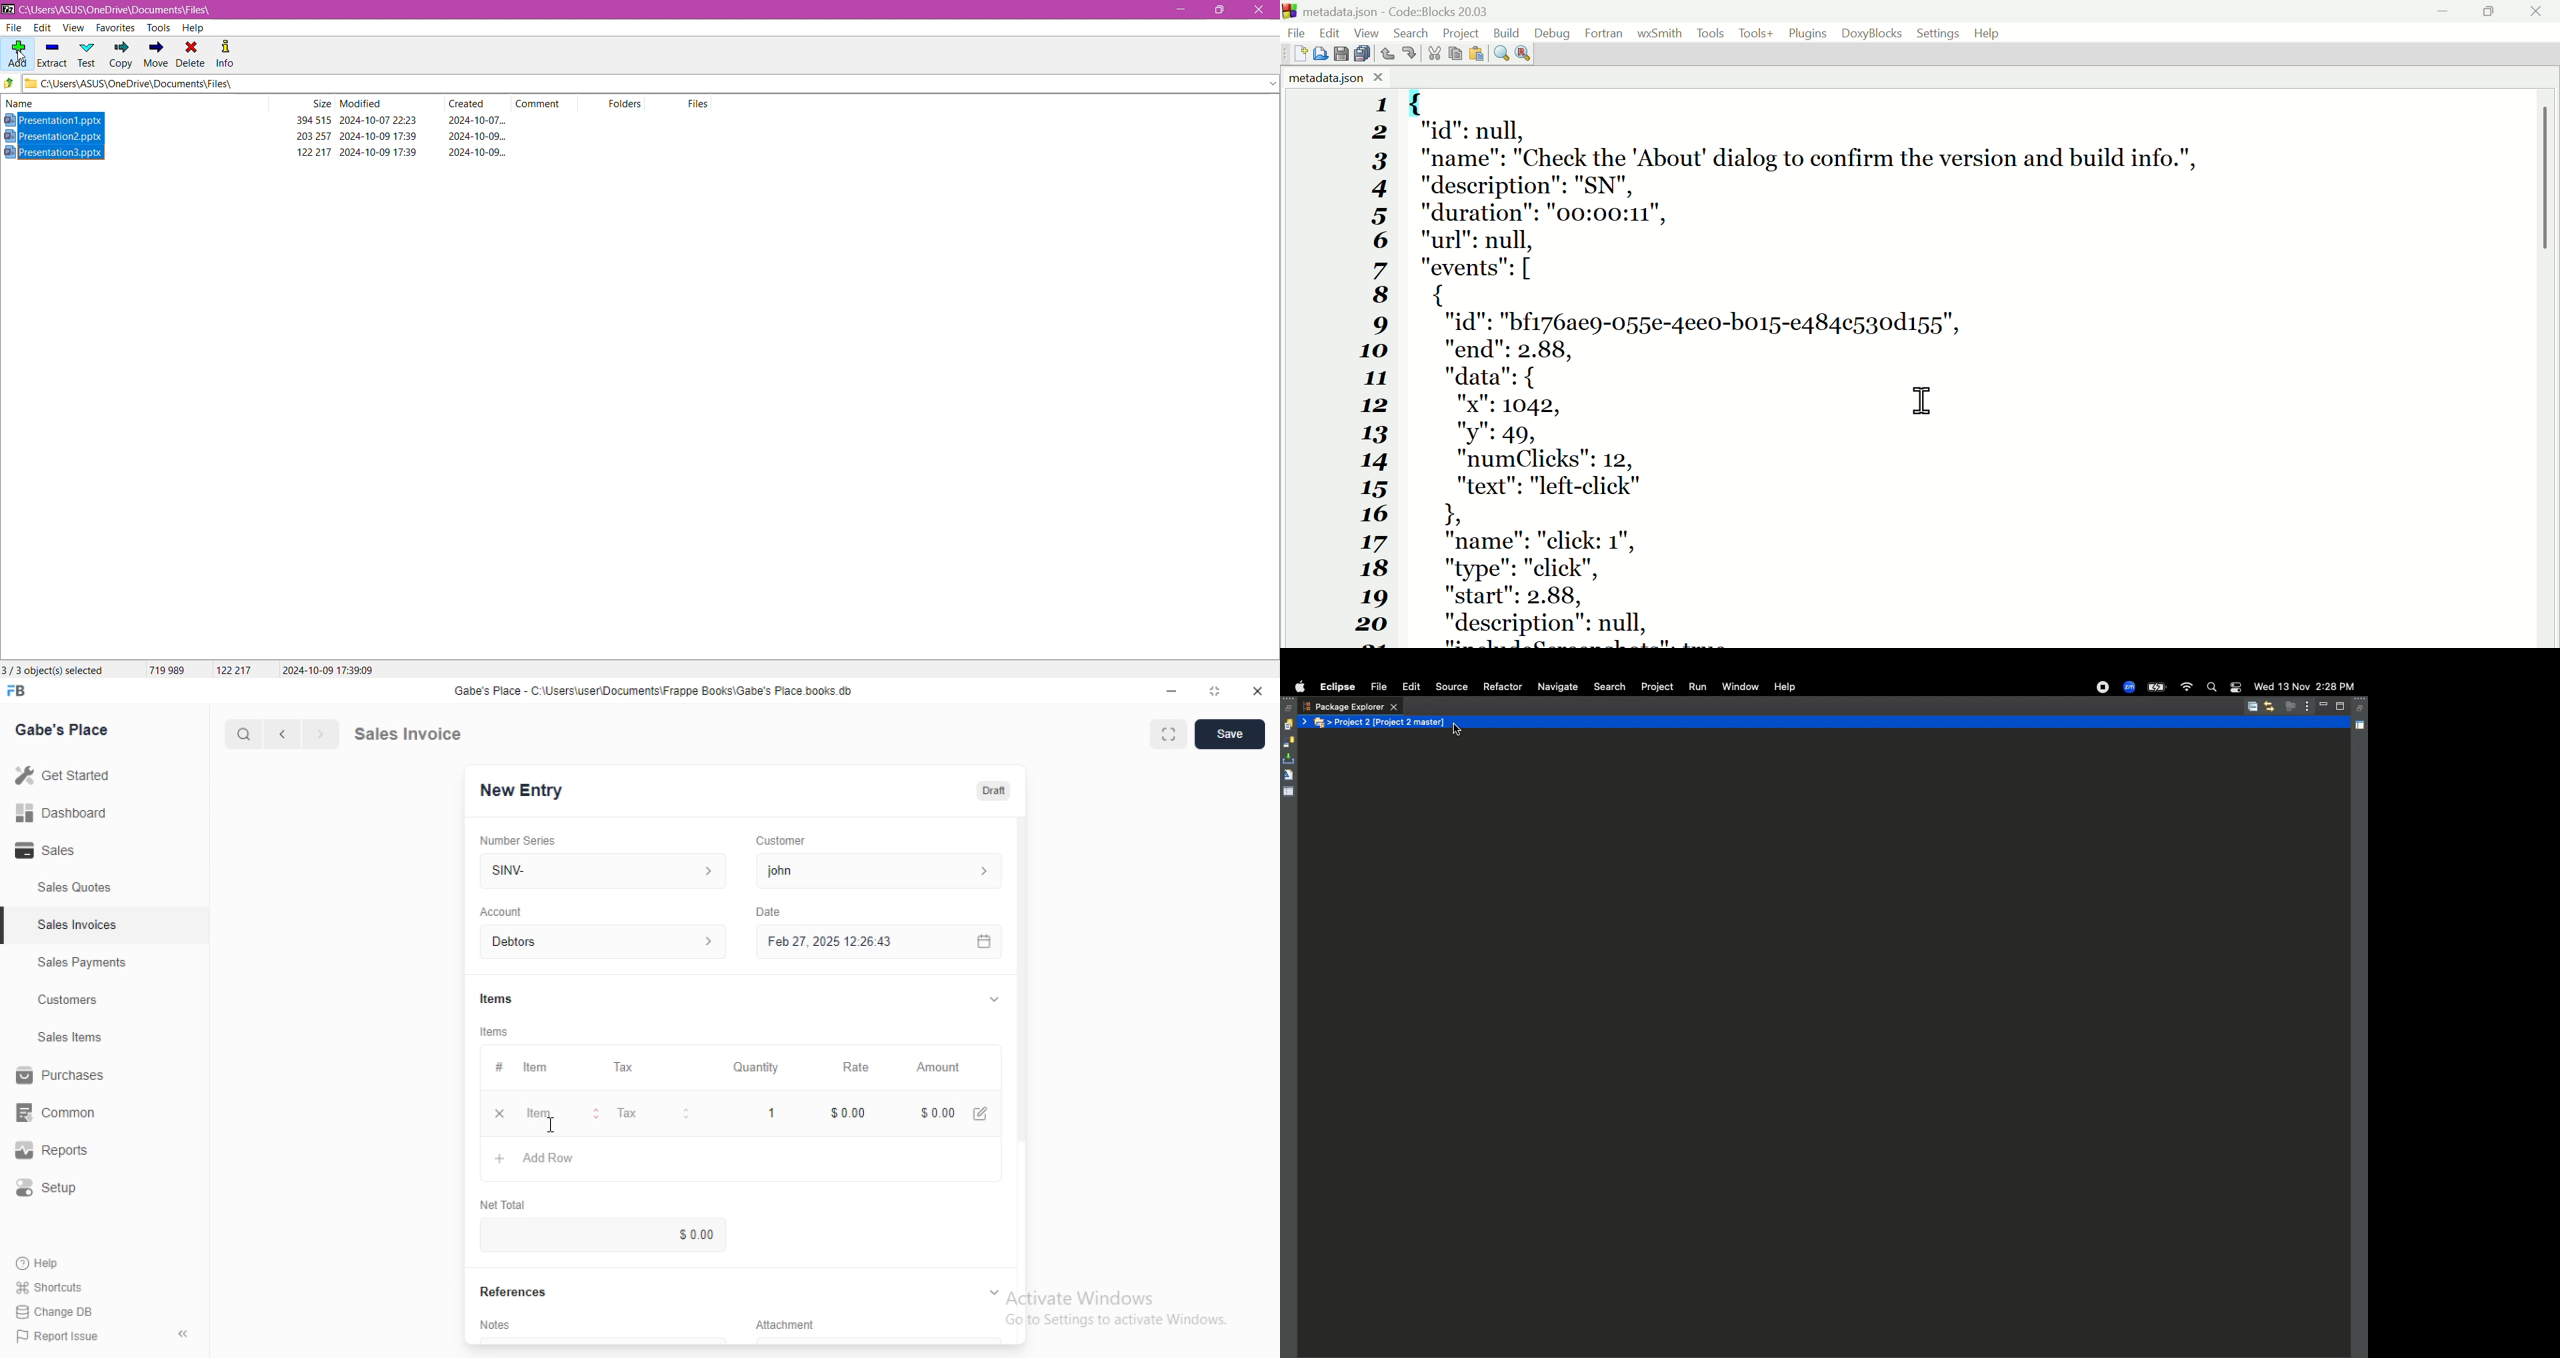 The image size is (2576, 1372). I want to click on remove row, so click(502, 1115).